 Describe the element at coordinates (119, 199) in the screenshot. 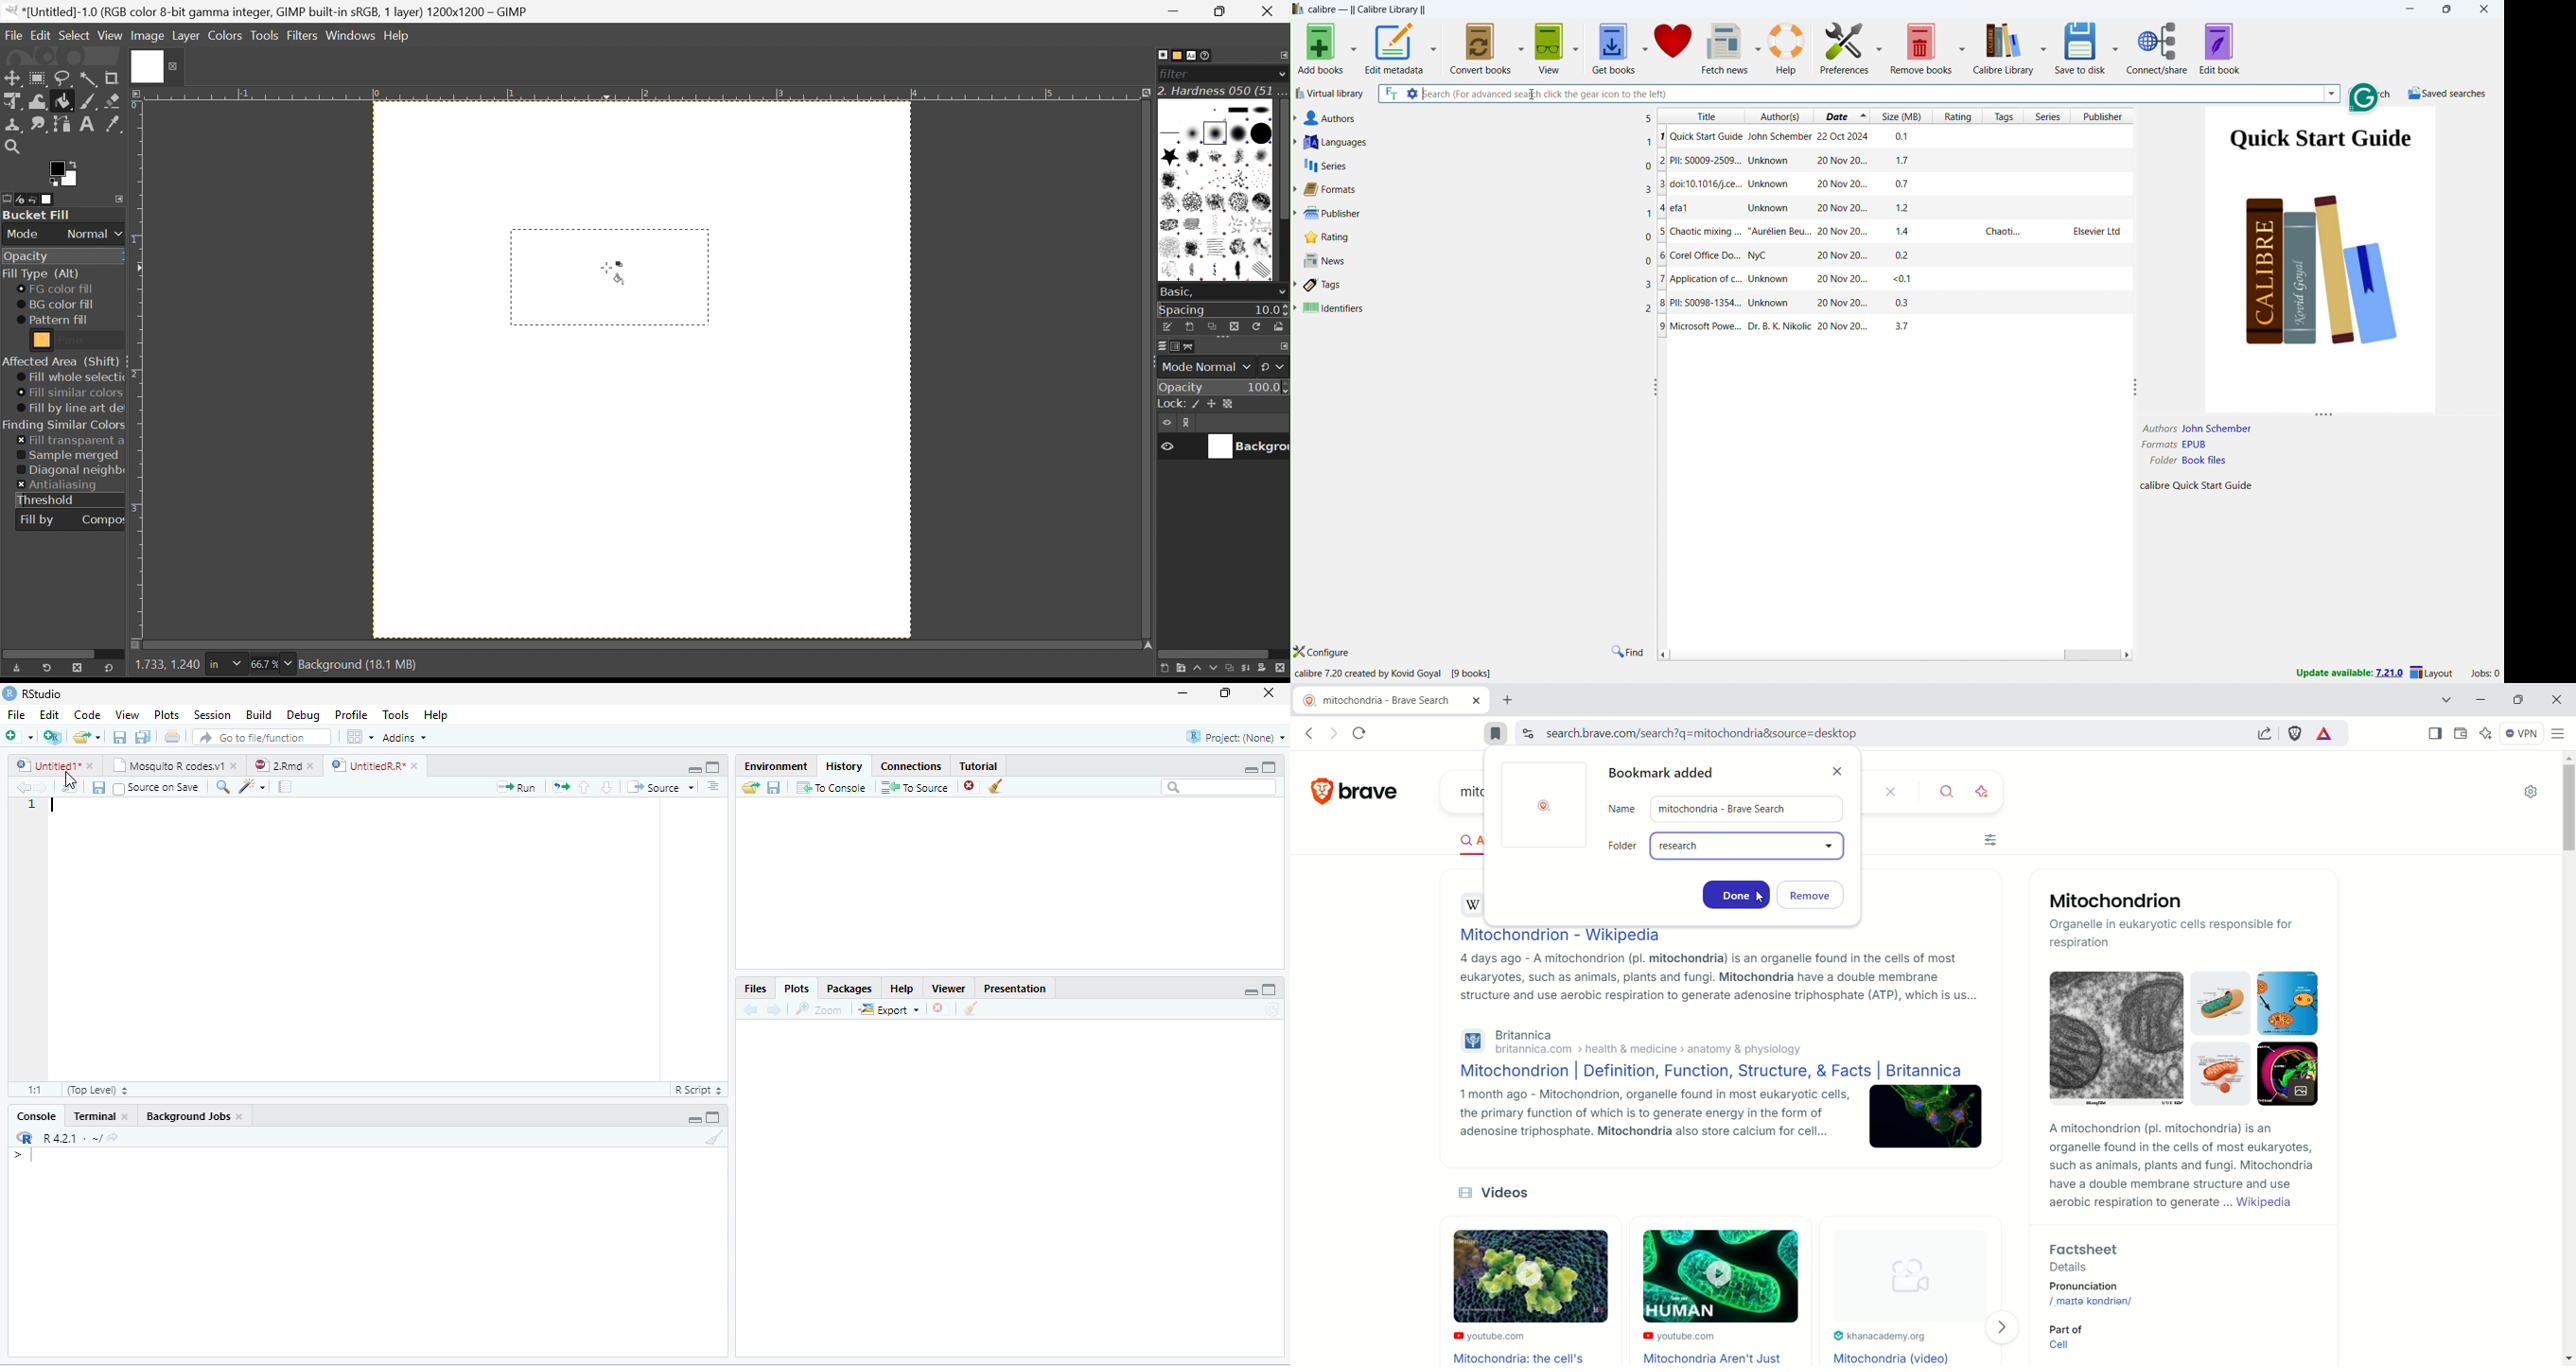

I see `Configure this tab` at that location.